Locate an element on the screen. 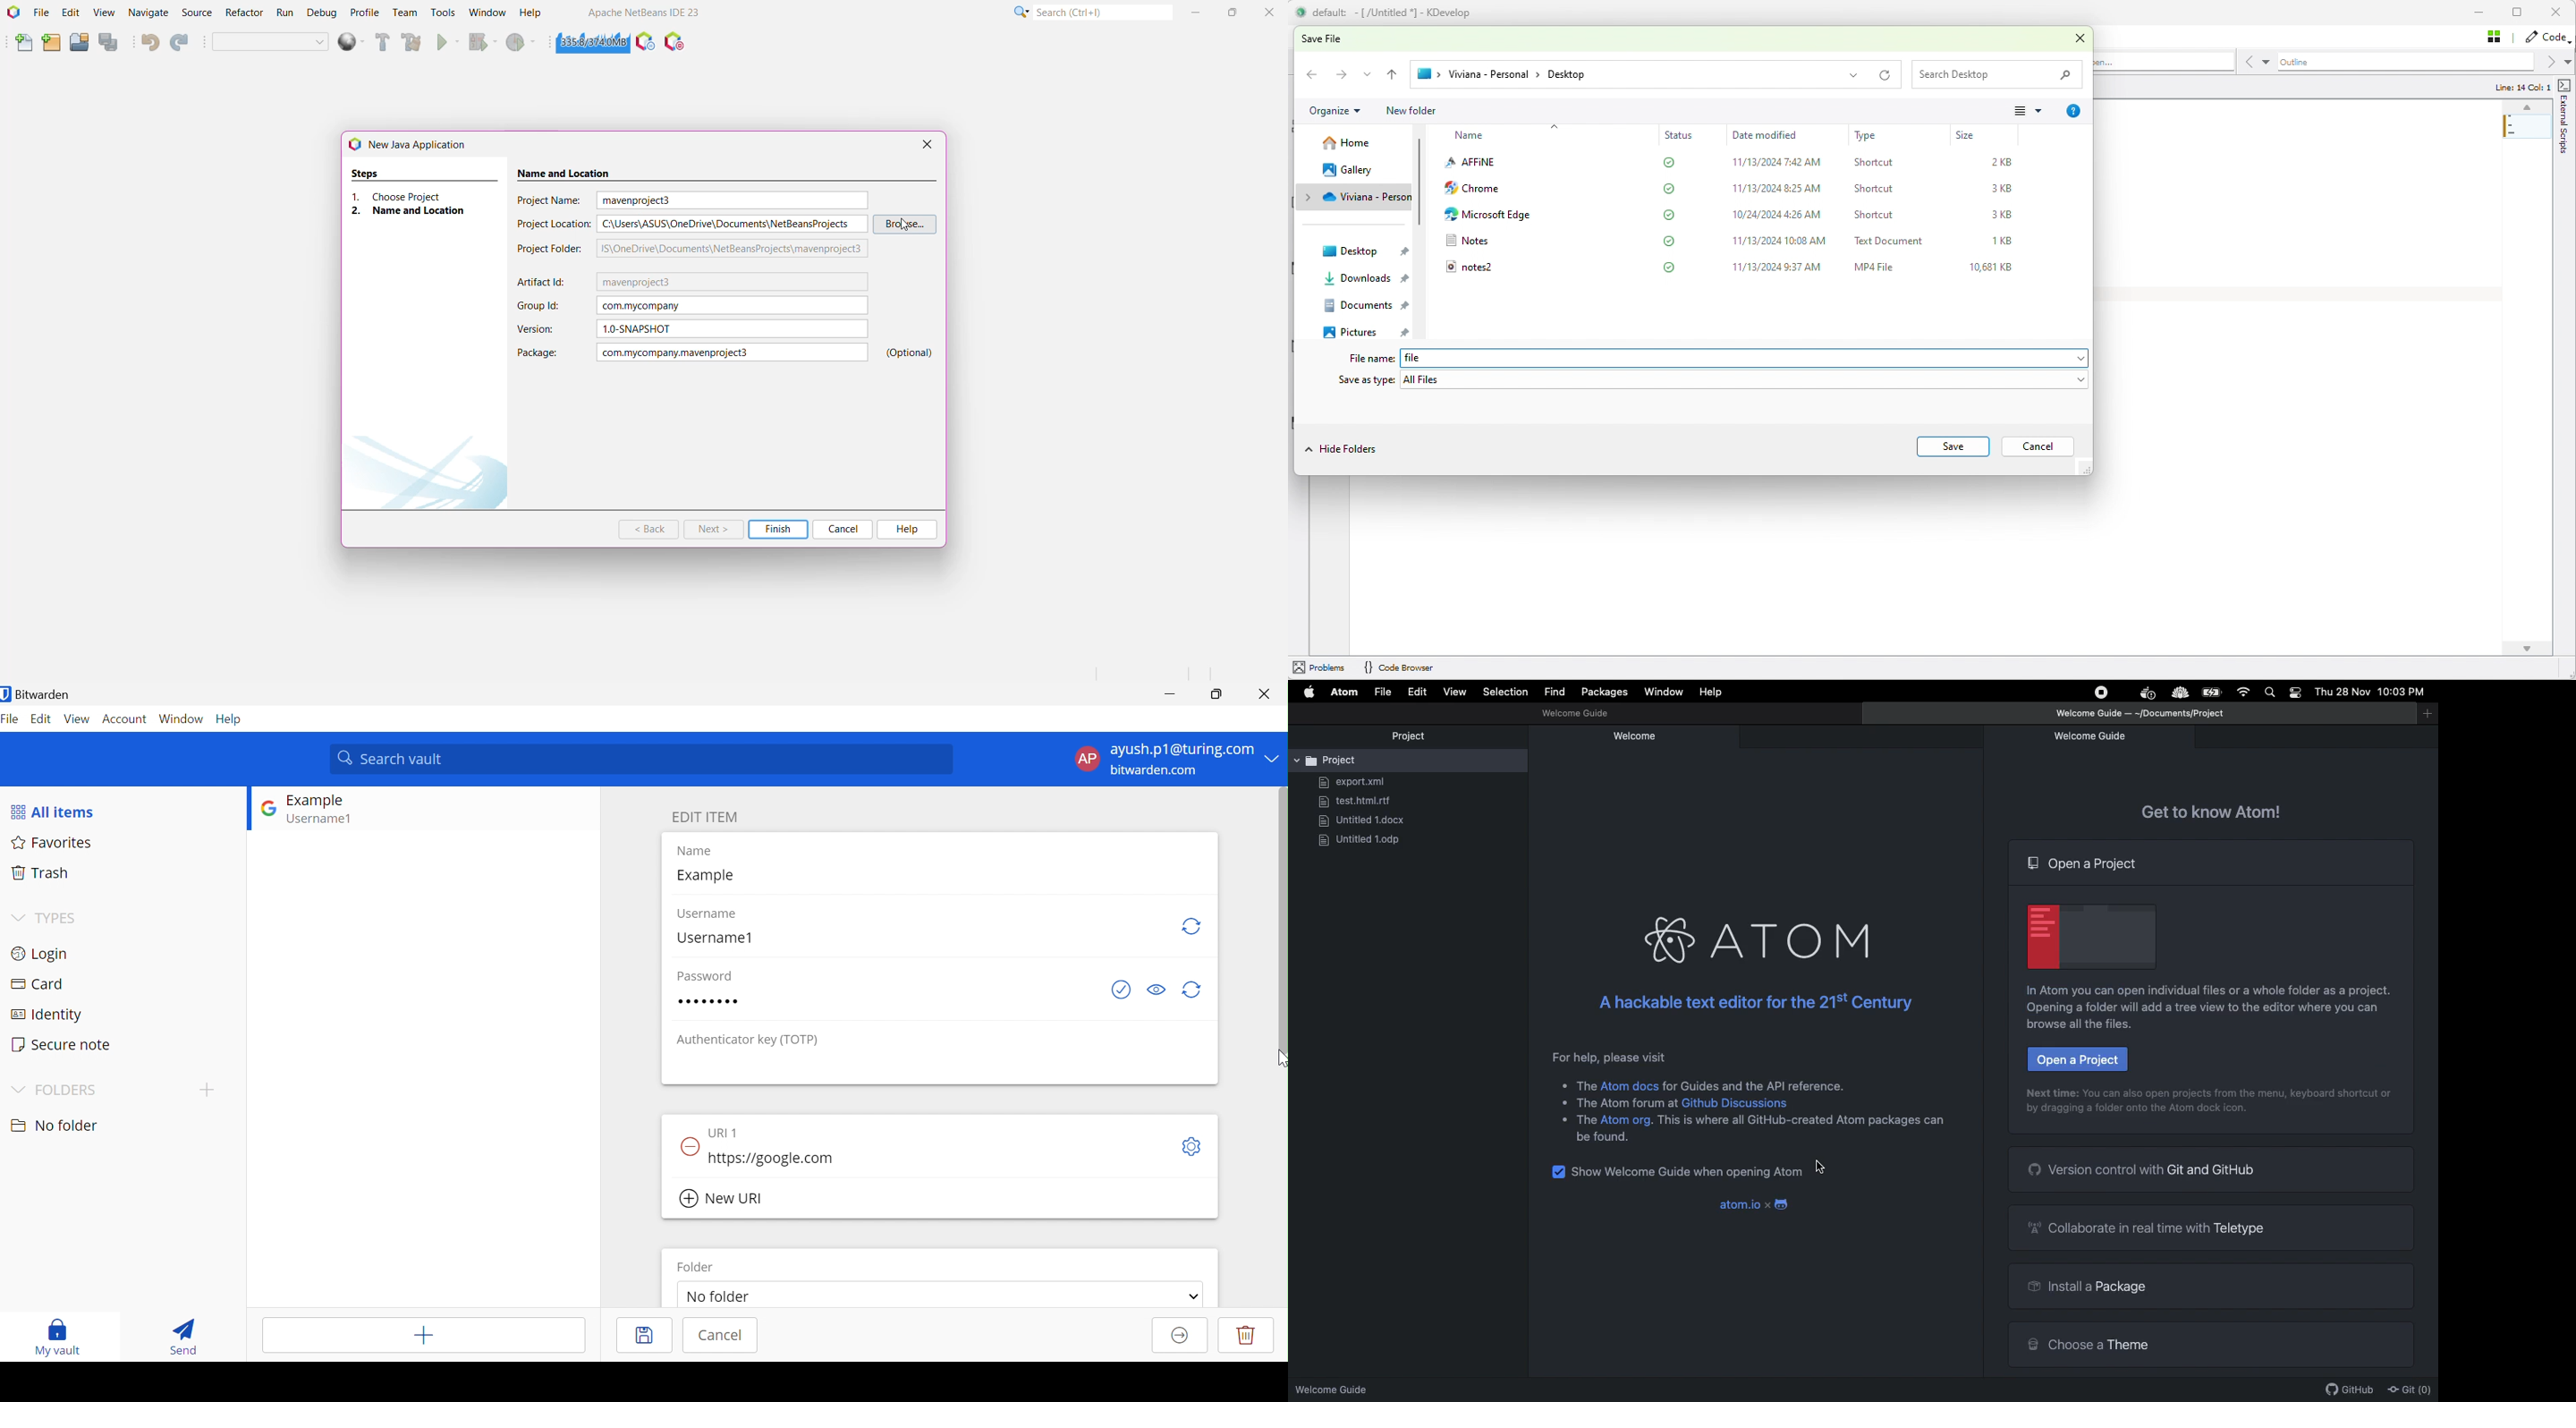 The width and height of the screenshot is (2576, 1428).  is located at coordinates (722, 1336).